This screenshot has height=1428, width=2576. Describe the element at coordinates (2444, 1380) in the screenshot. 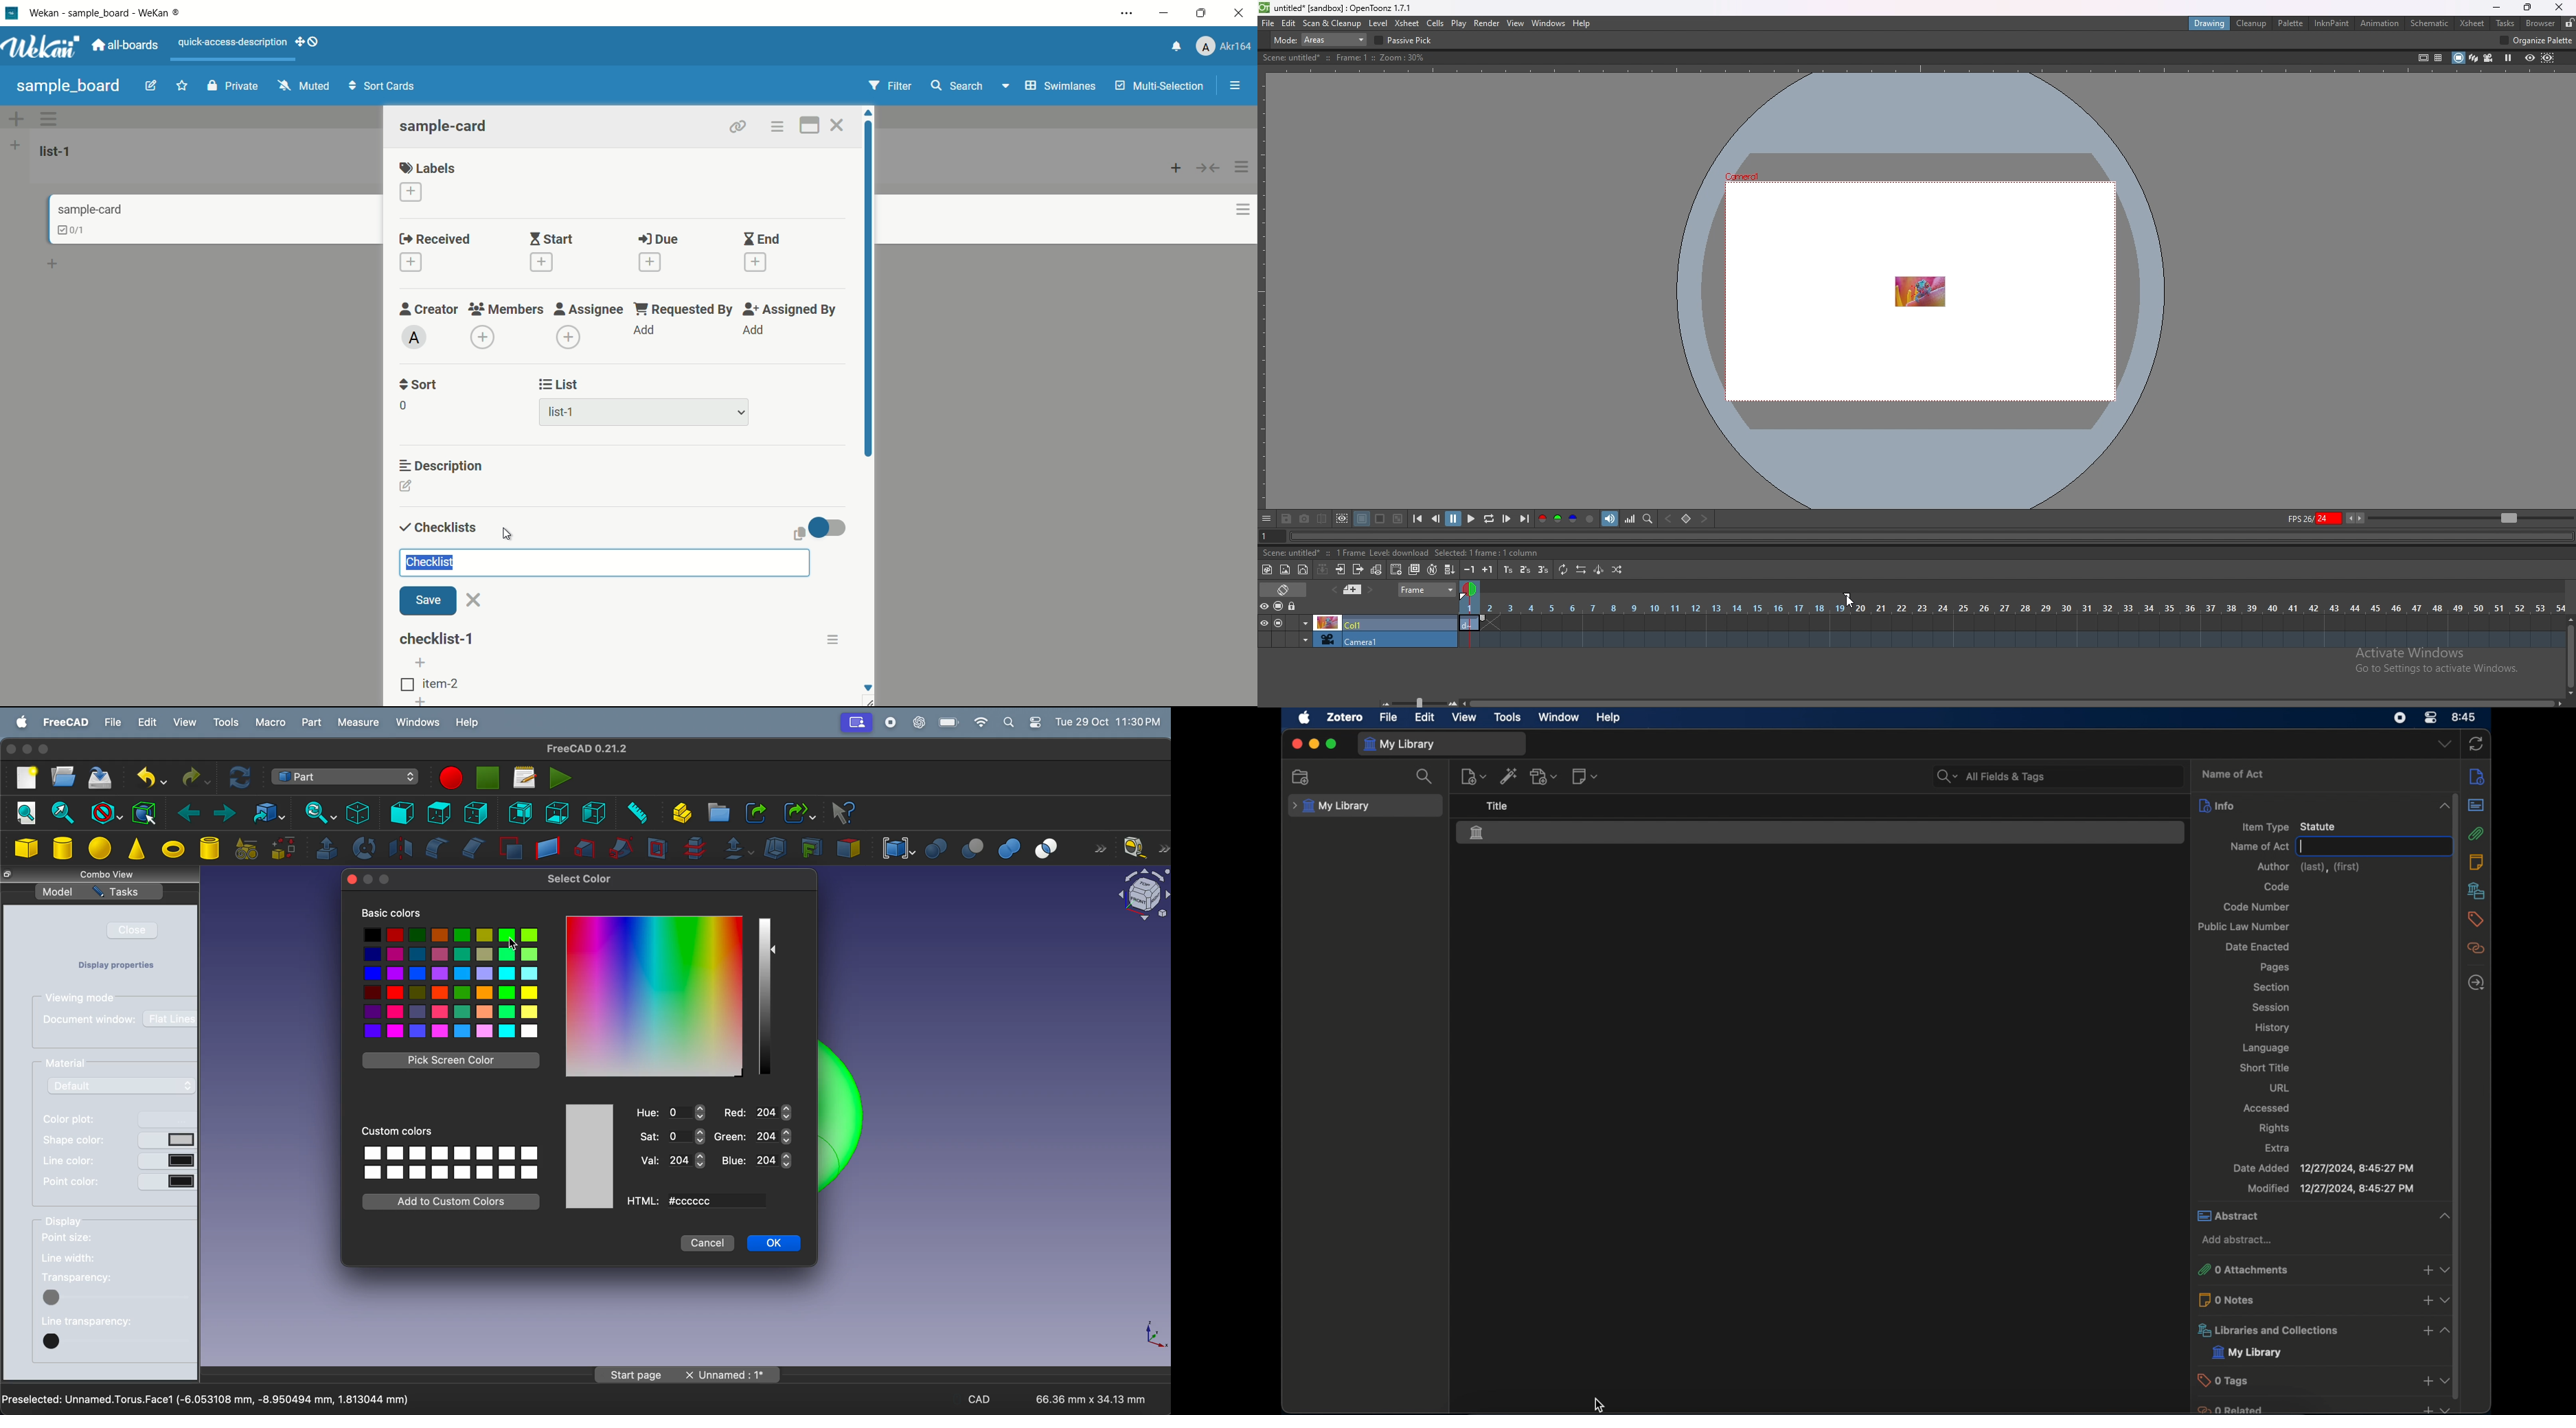

I see `dropdown` at that location.